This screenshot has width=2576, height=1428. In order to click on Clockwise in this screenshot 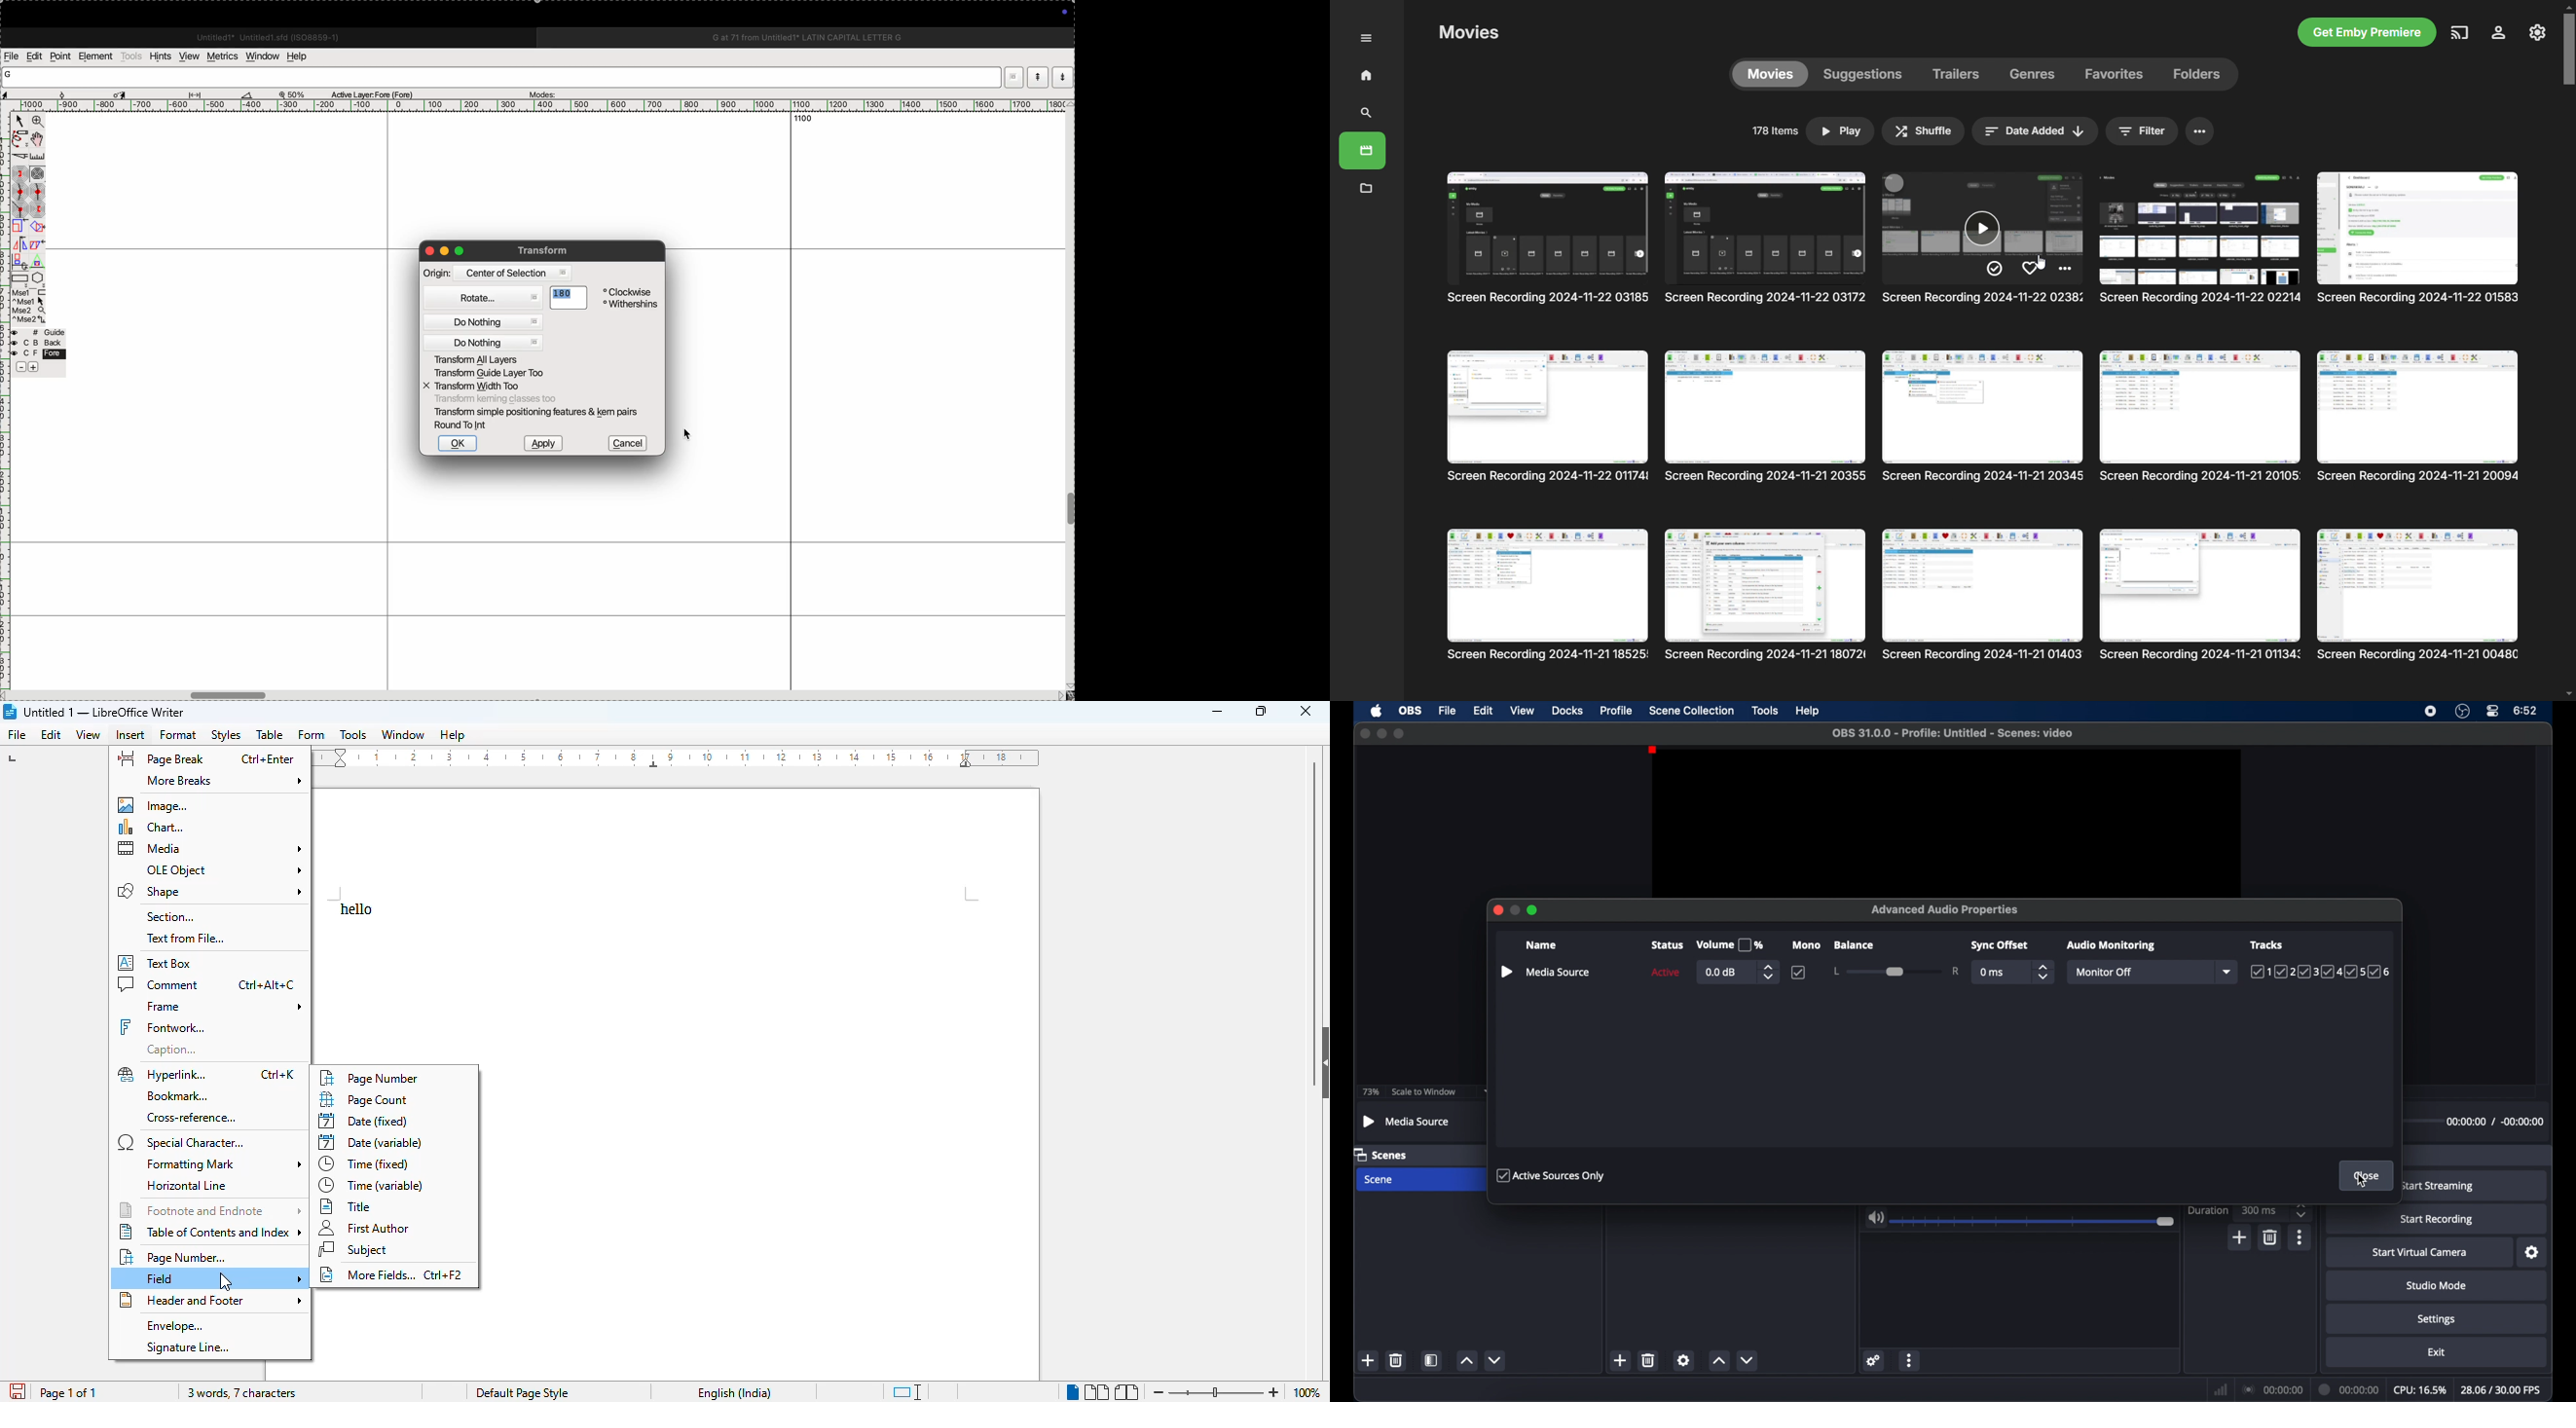, I will do `click(631, 292)`.